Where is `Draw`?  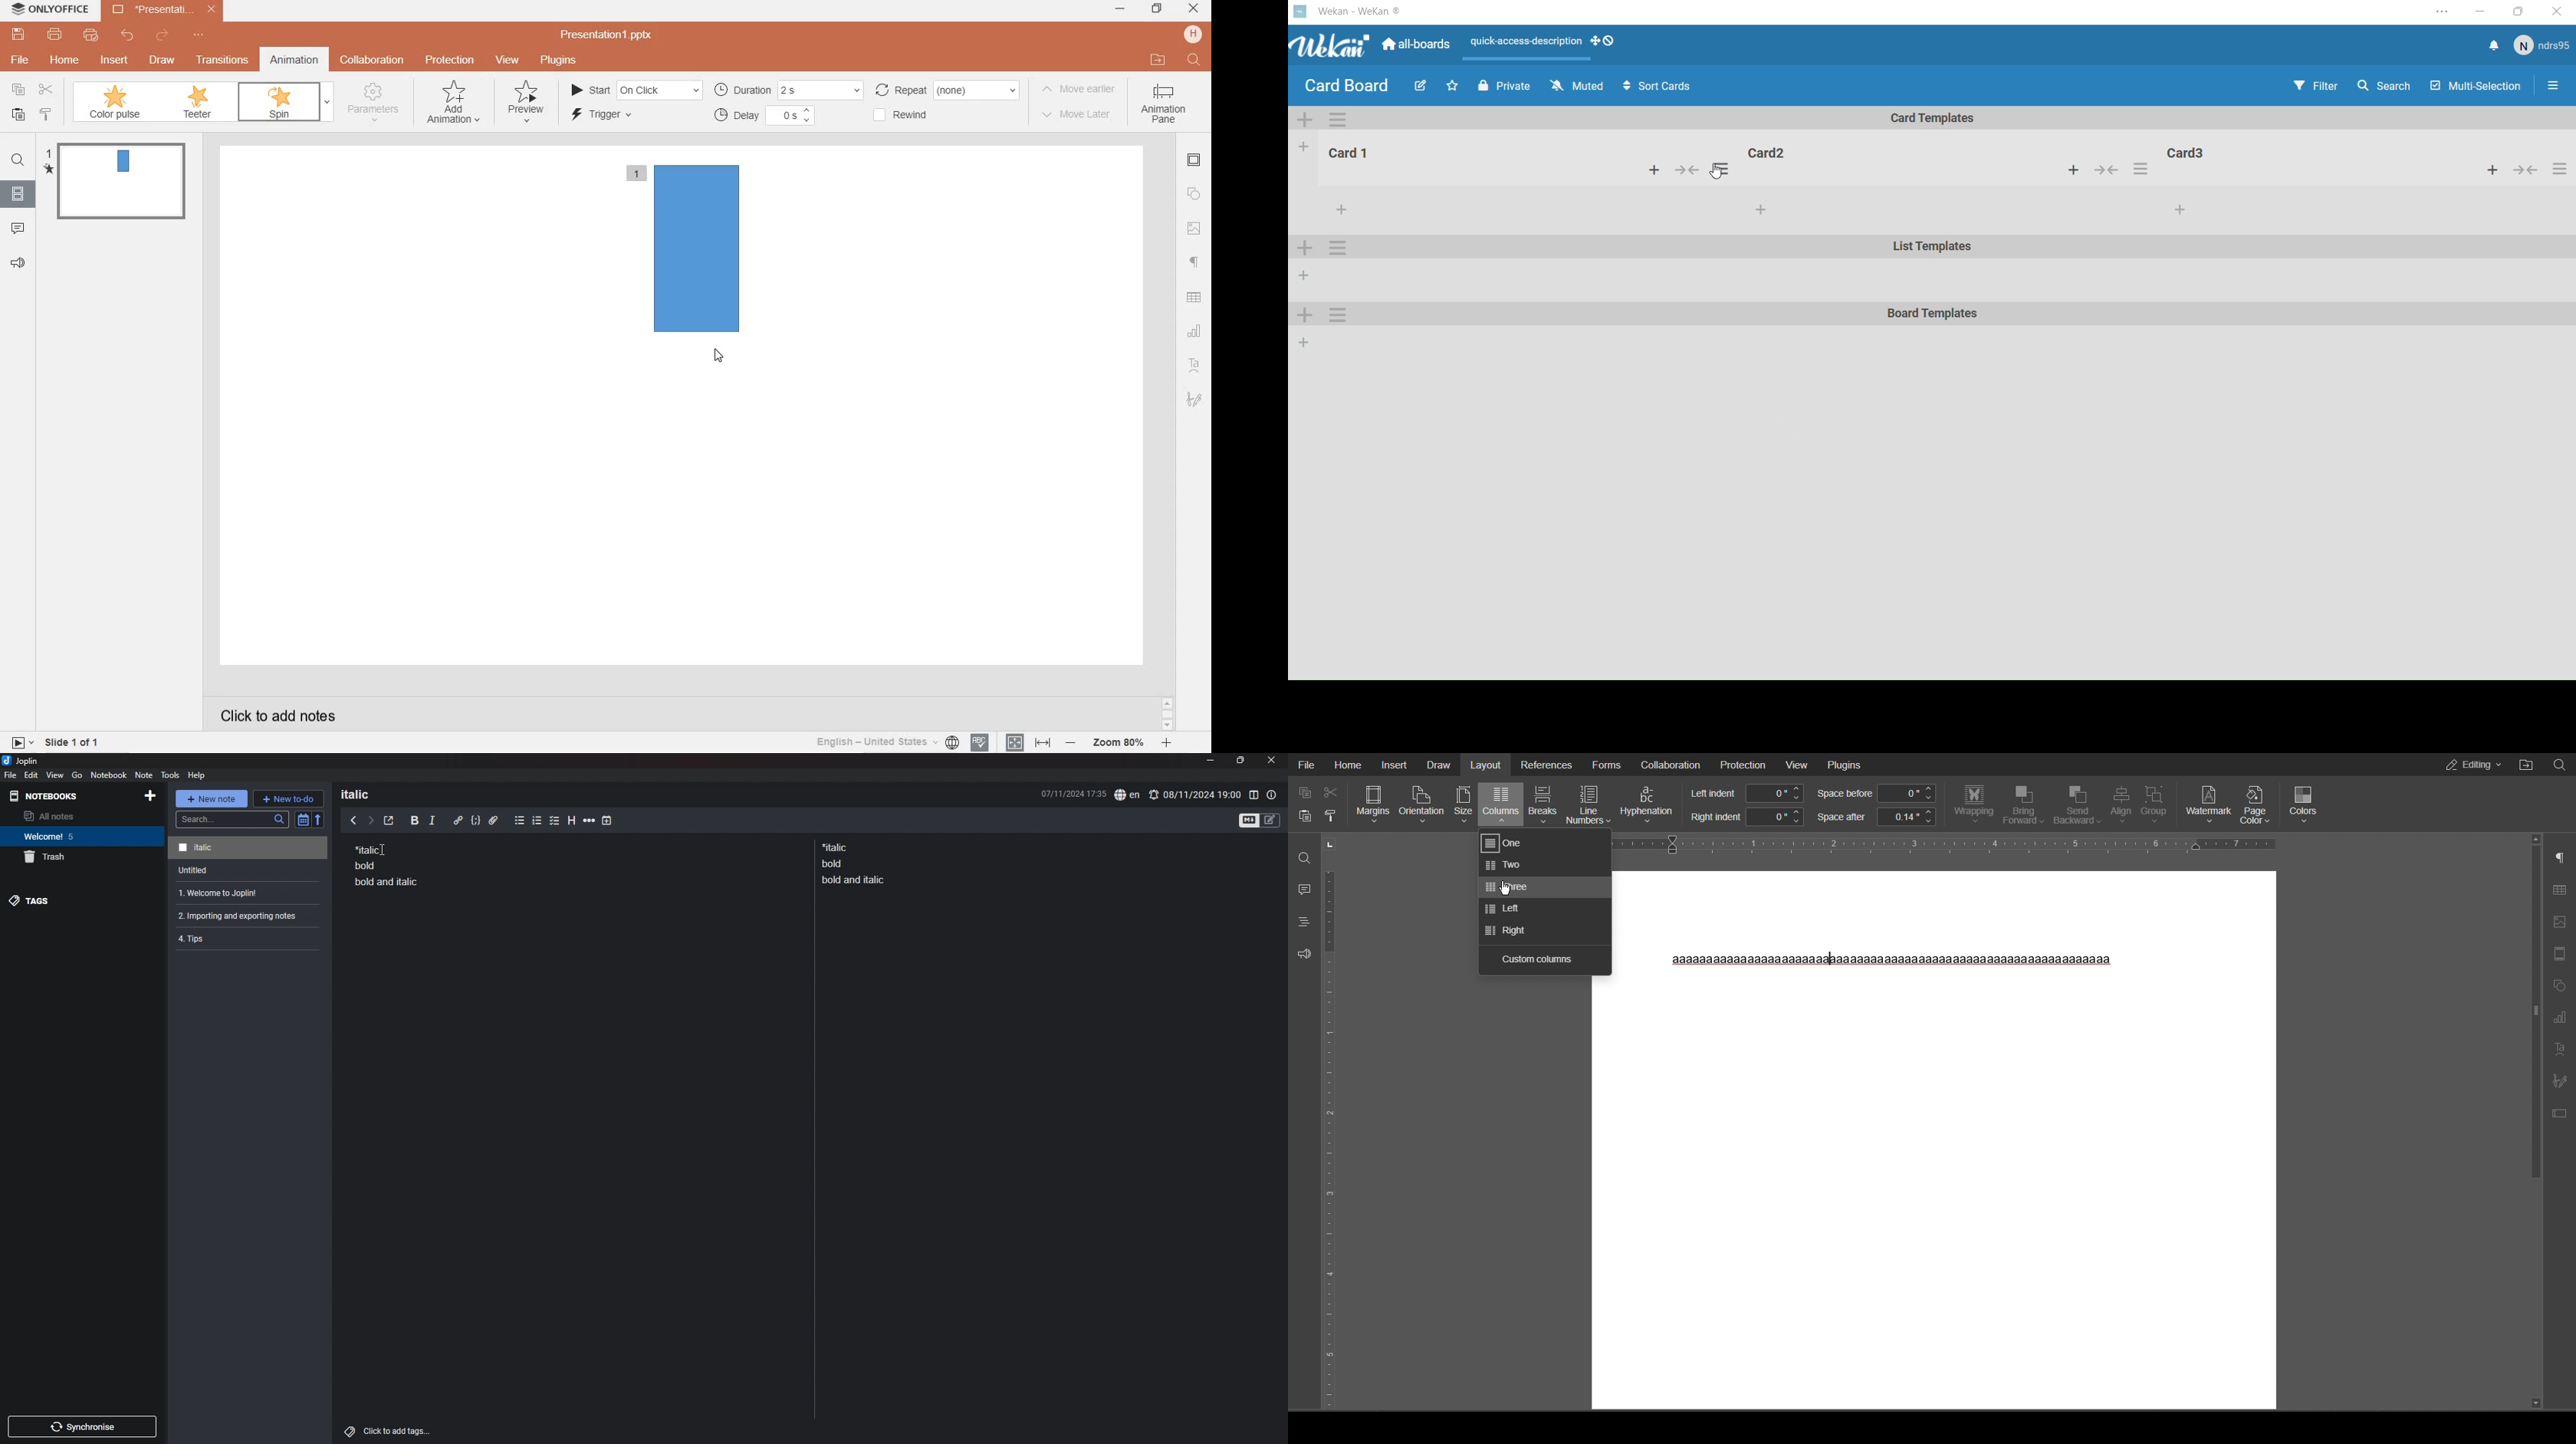
Draw is located at coordinates (1438, 765).